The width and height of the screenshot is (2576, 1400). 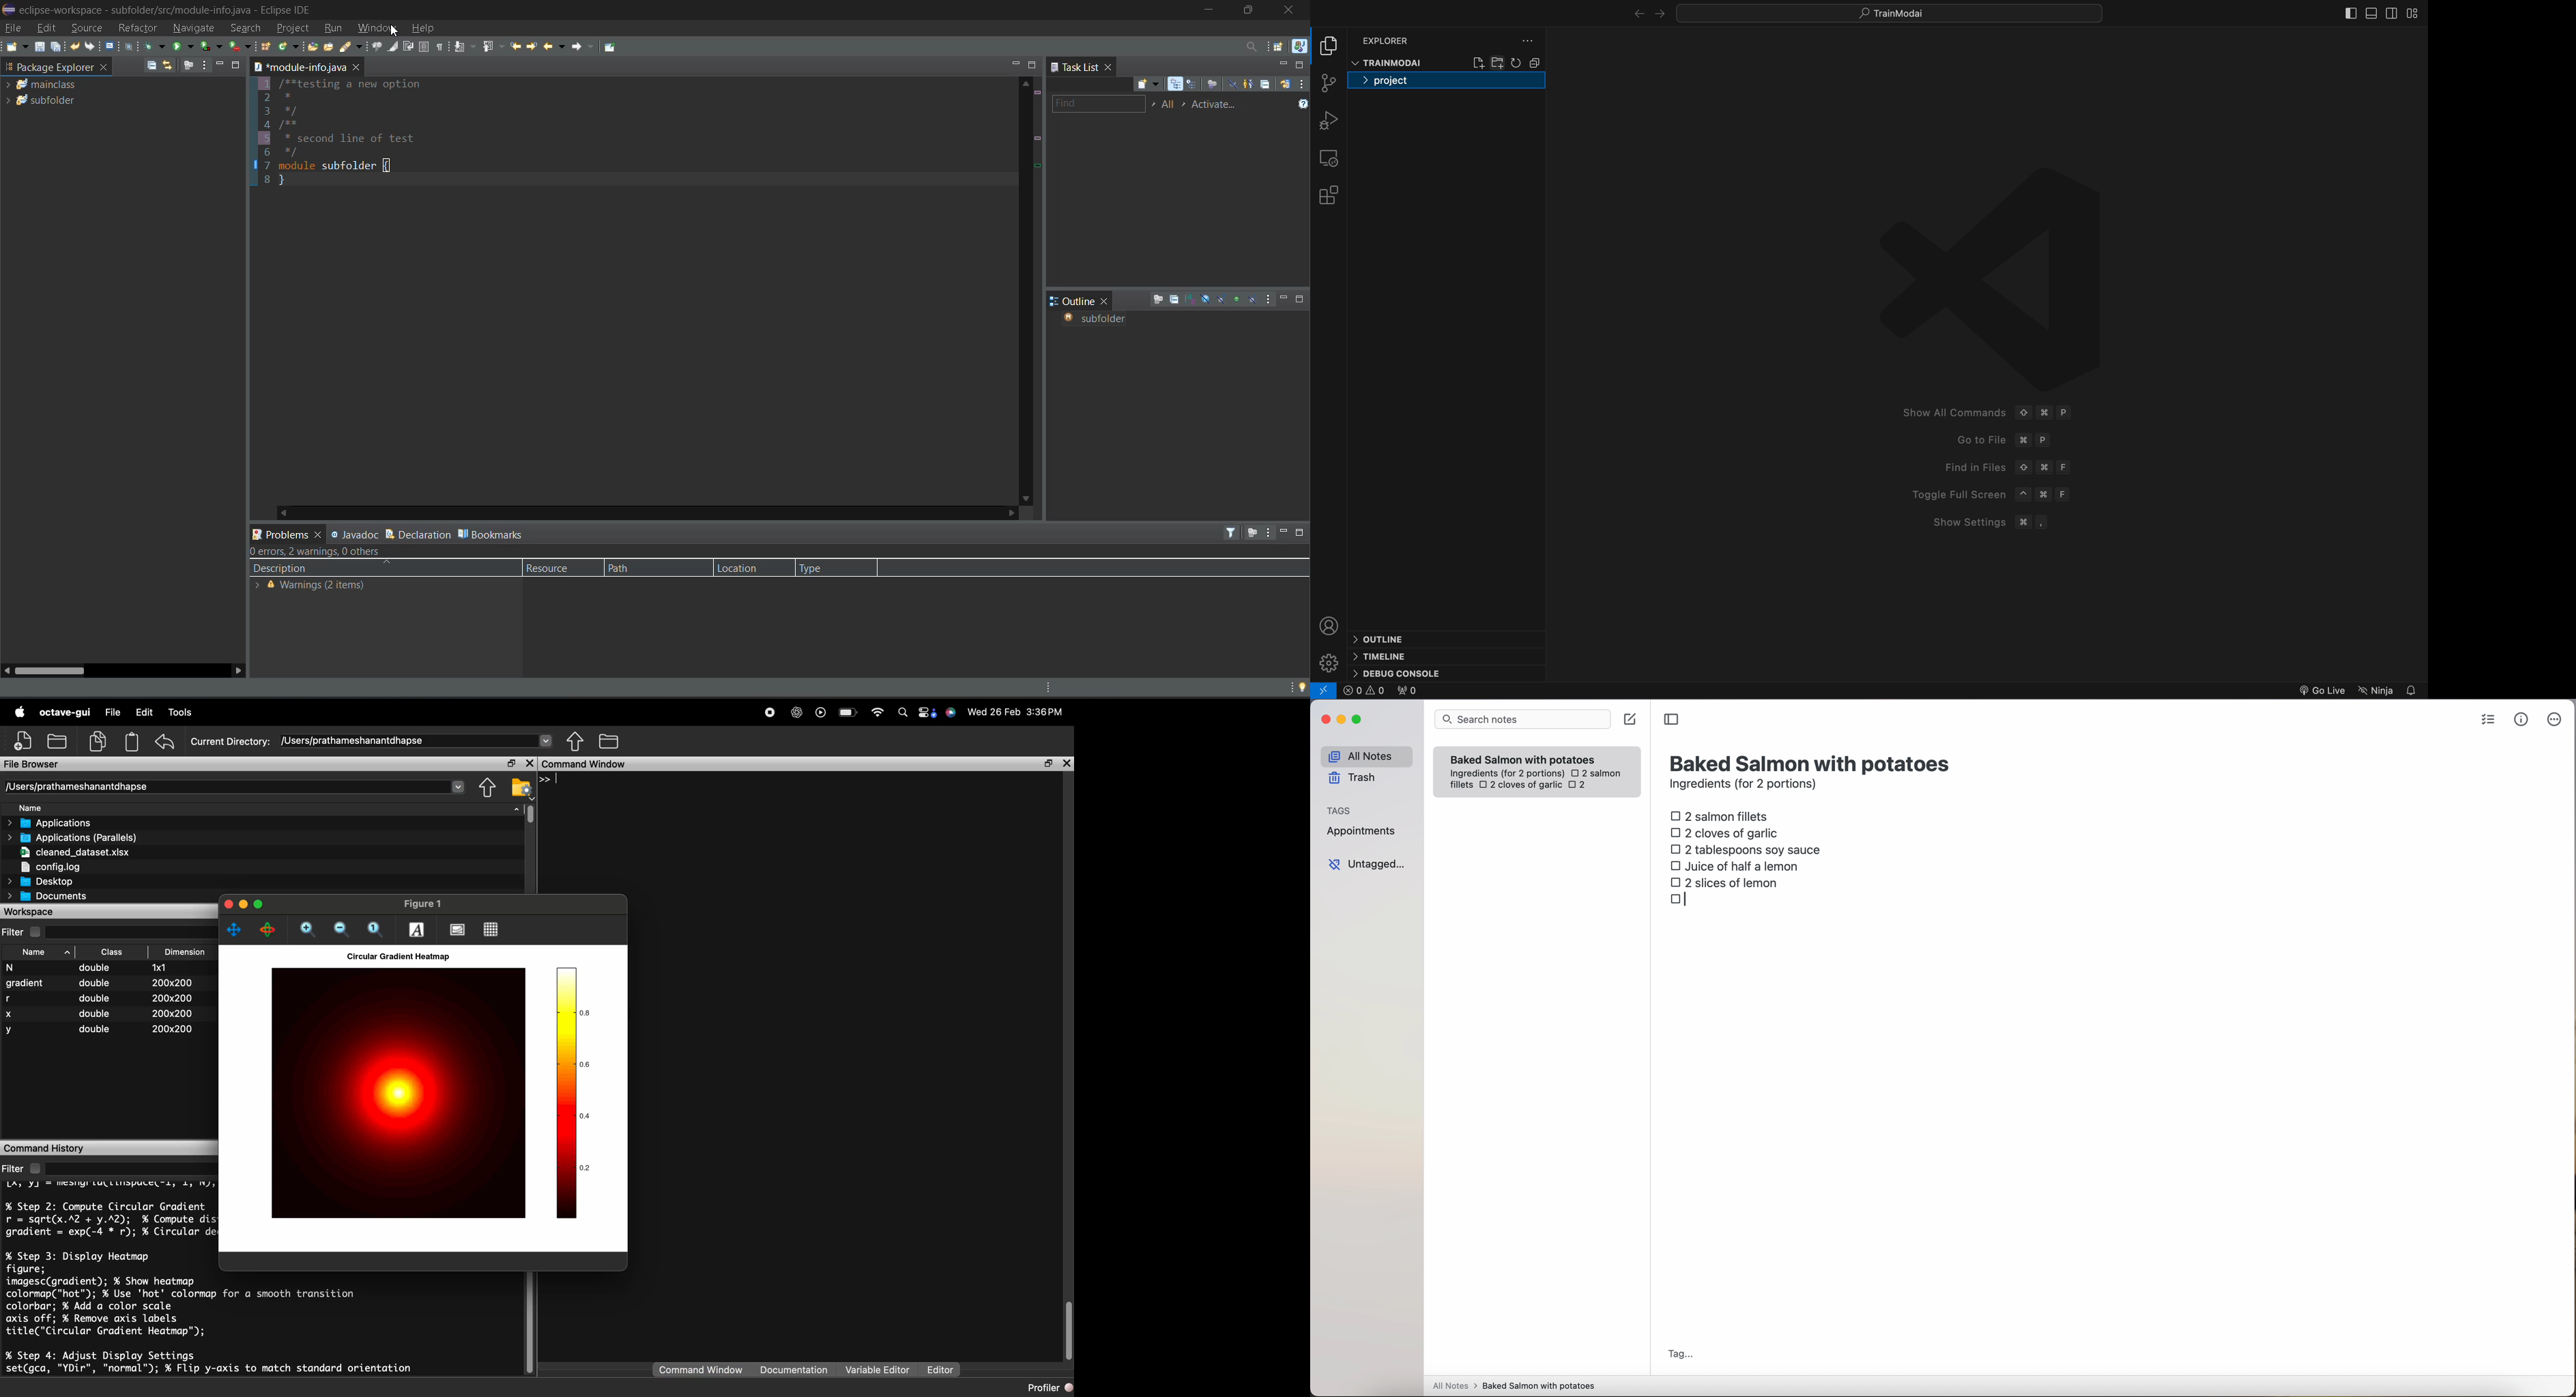 What do you see at coordinates (821, 569) in the screenshot?
I see `type` at bounding box center [821, 569].